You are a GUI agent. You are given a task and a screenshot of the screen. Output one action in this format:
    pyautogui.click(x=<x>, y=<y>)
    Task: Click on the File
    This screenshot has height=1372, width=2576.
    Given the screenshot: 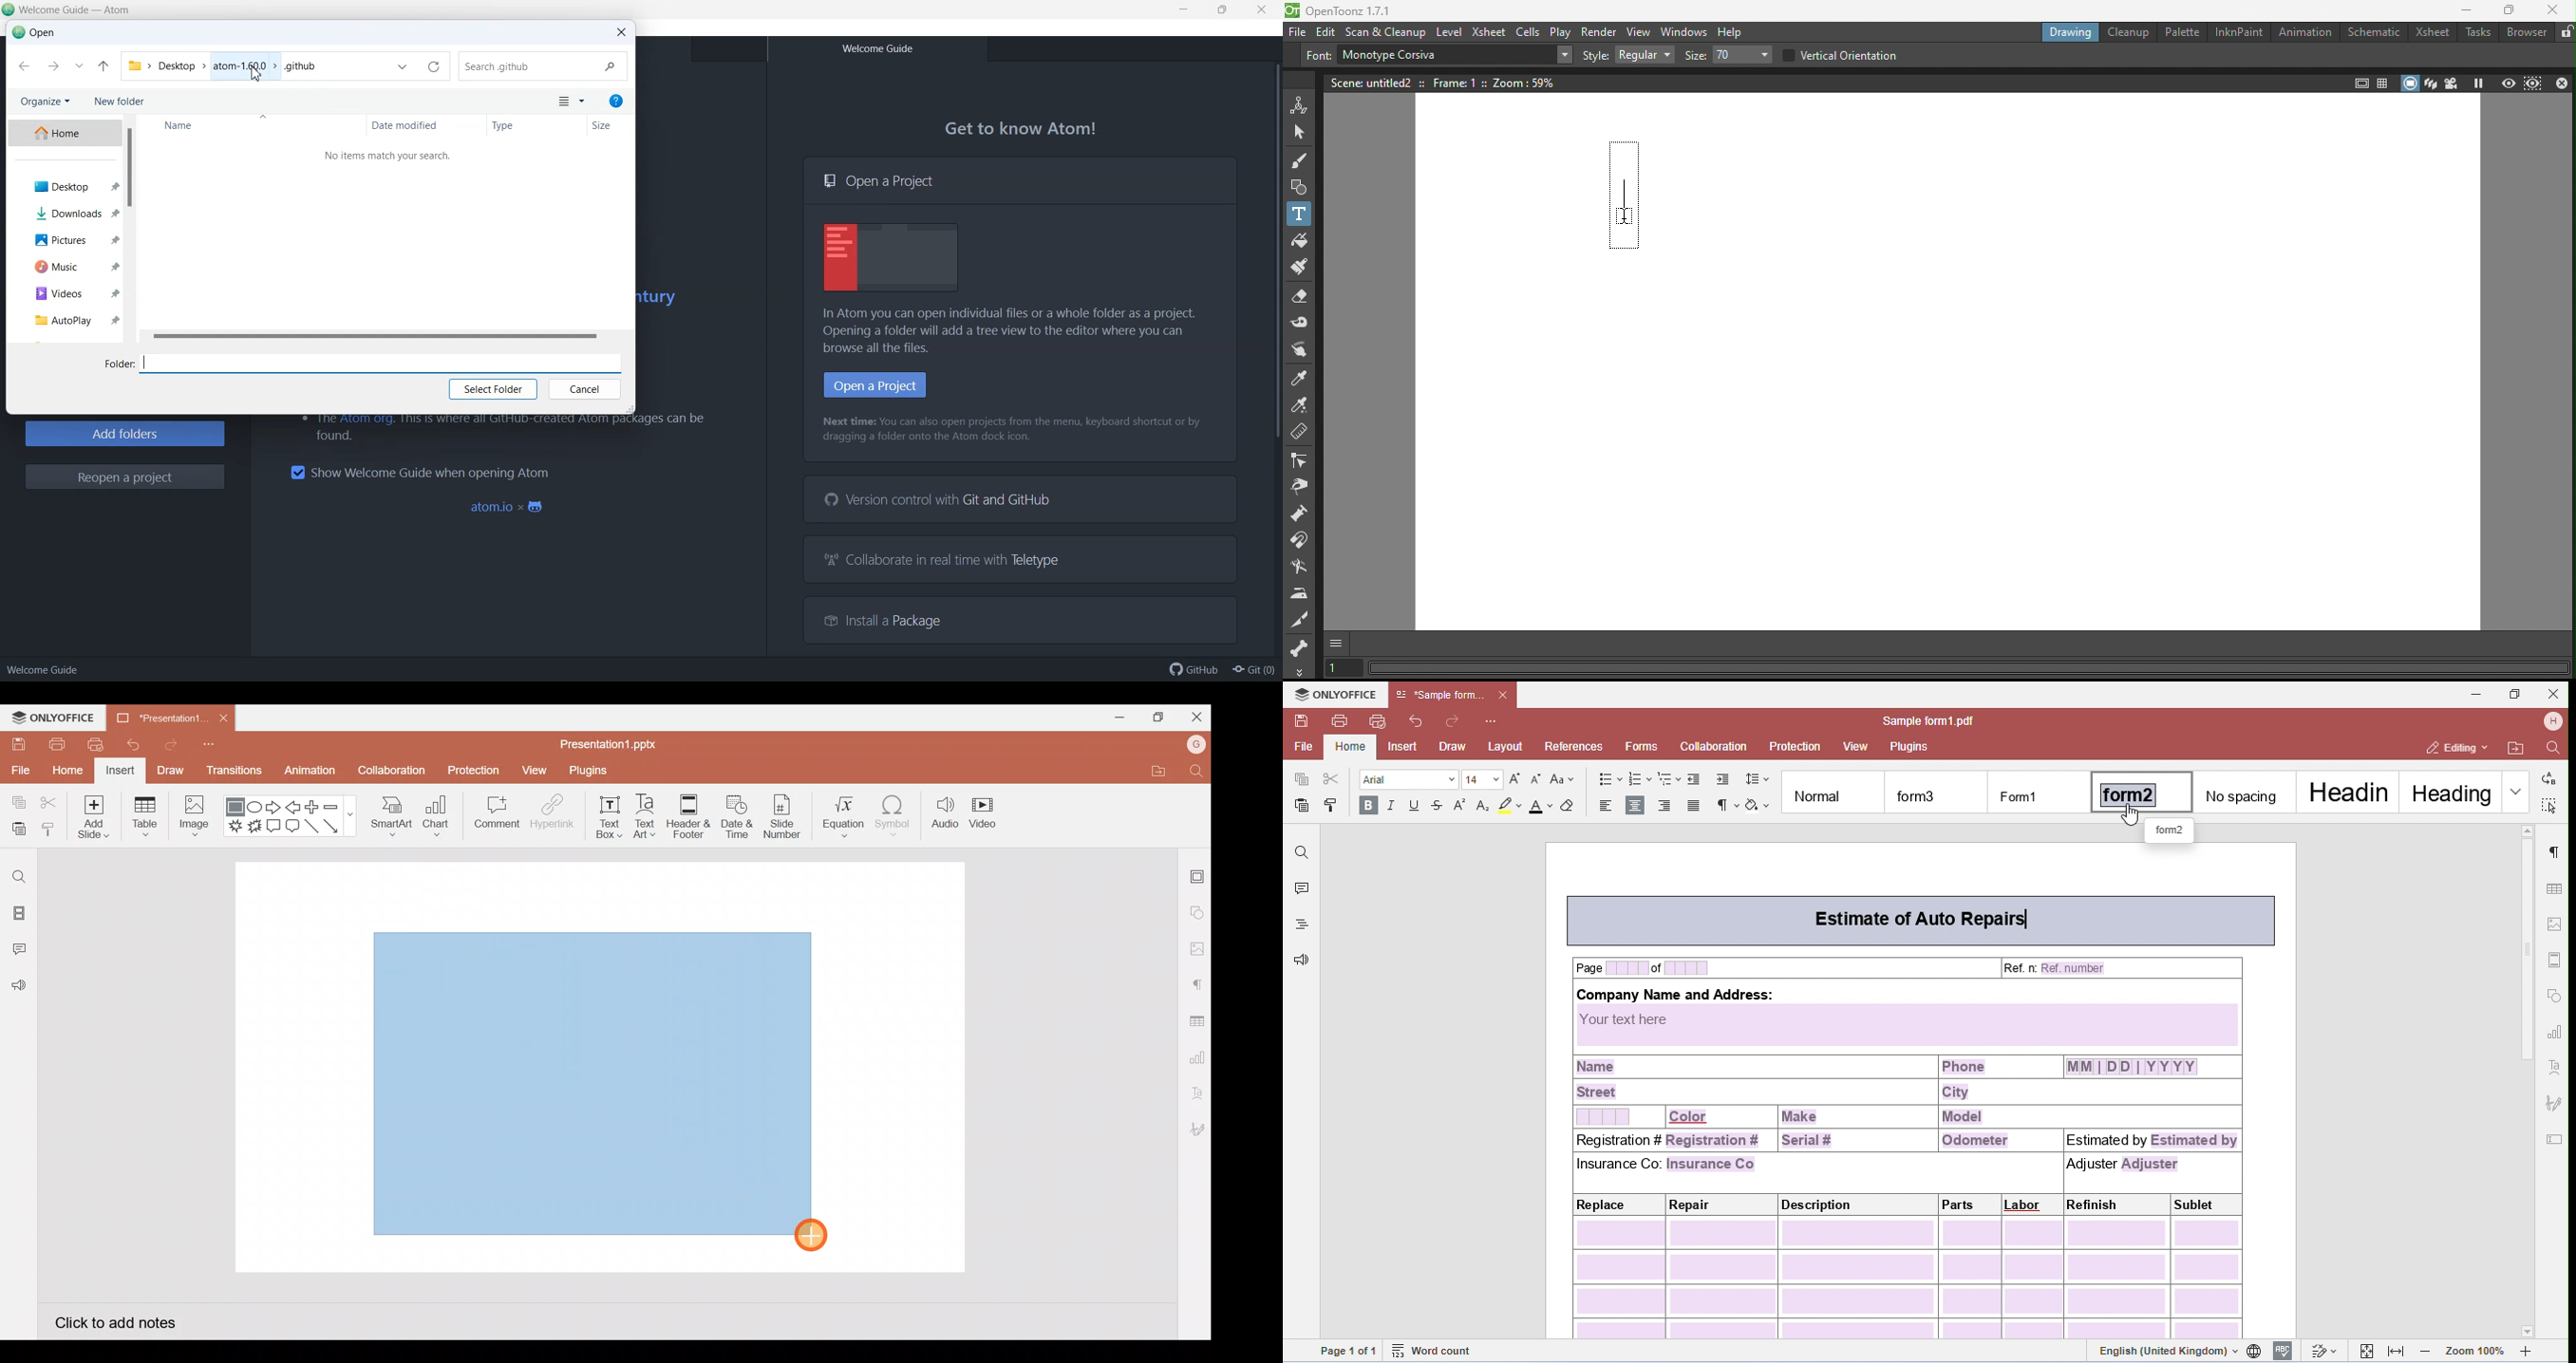 What is the action you would take?
    pyautogui.click(x=19, y=768)
    